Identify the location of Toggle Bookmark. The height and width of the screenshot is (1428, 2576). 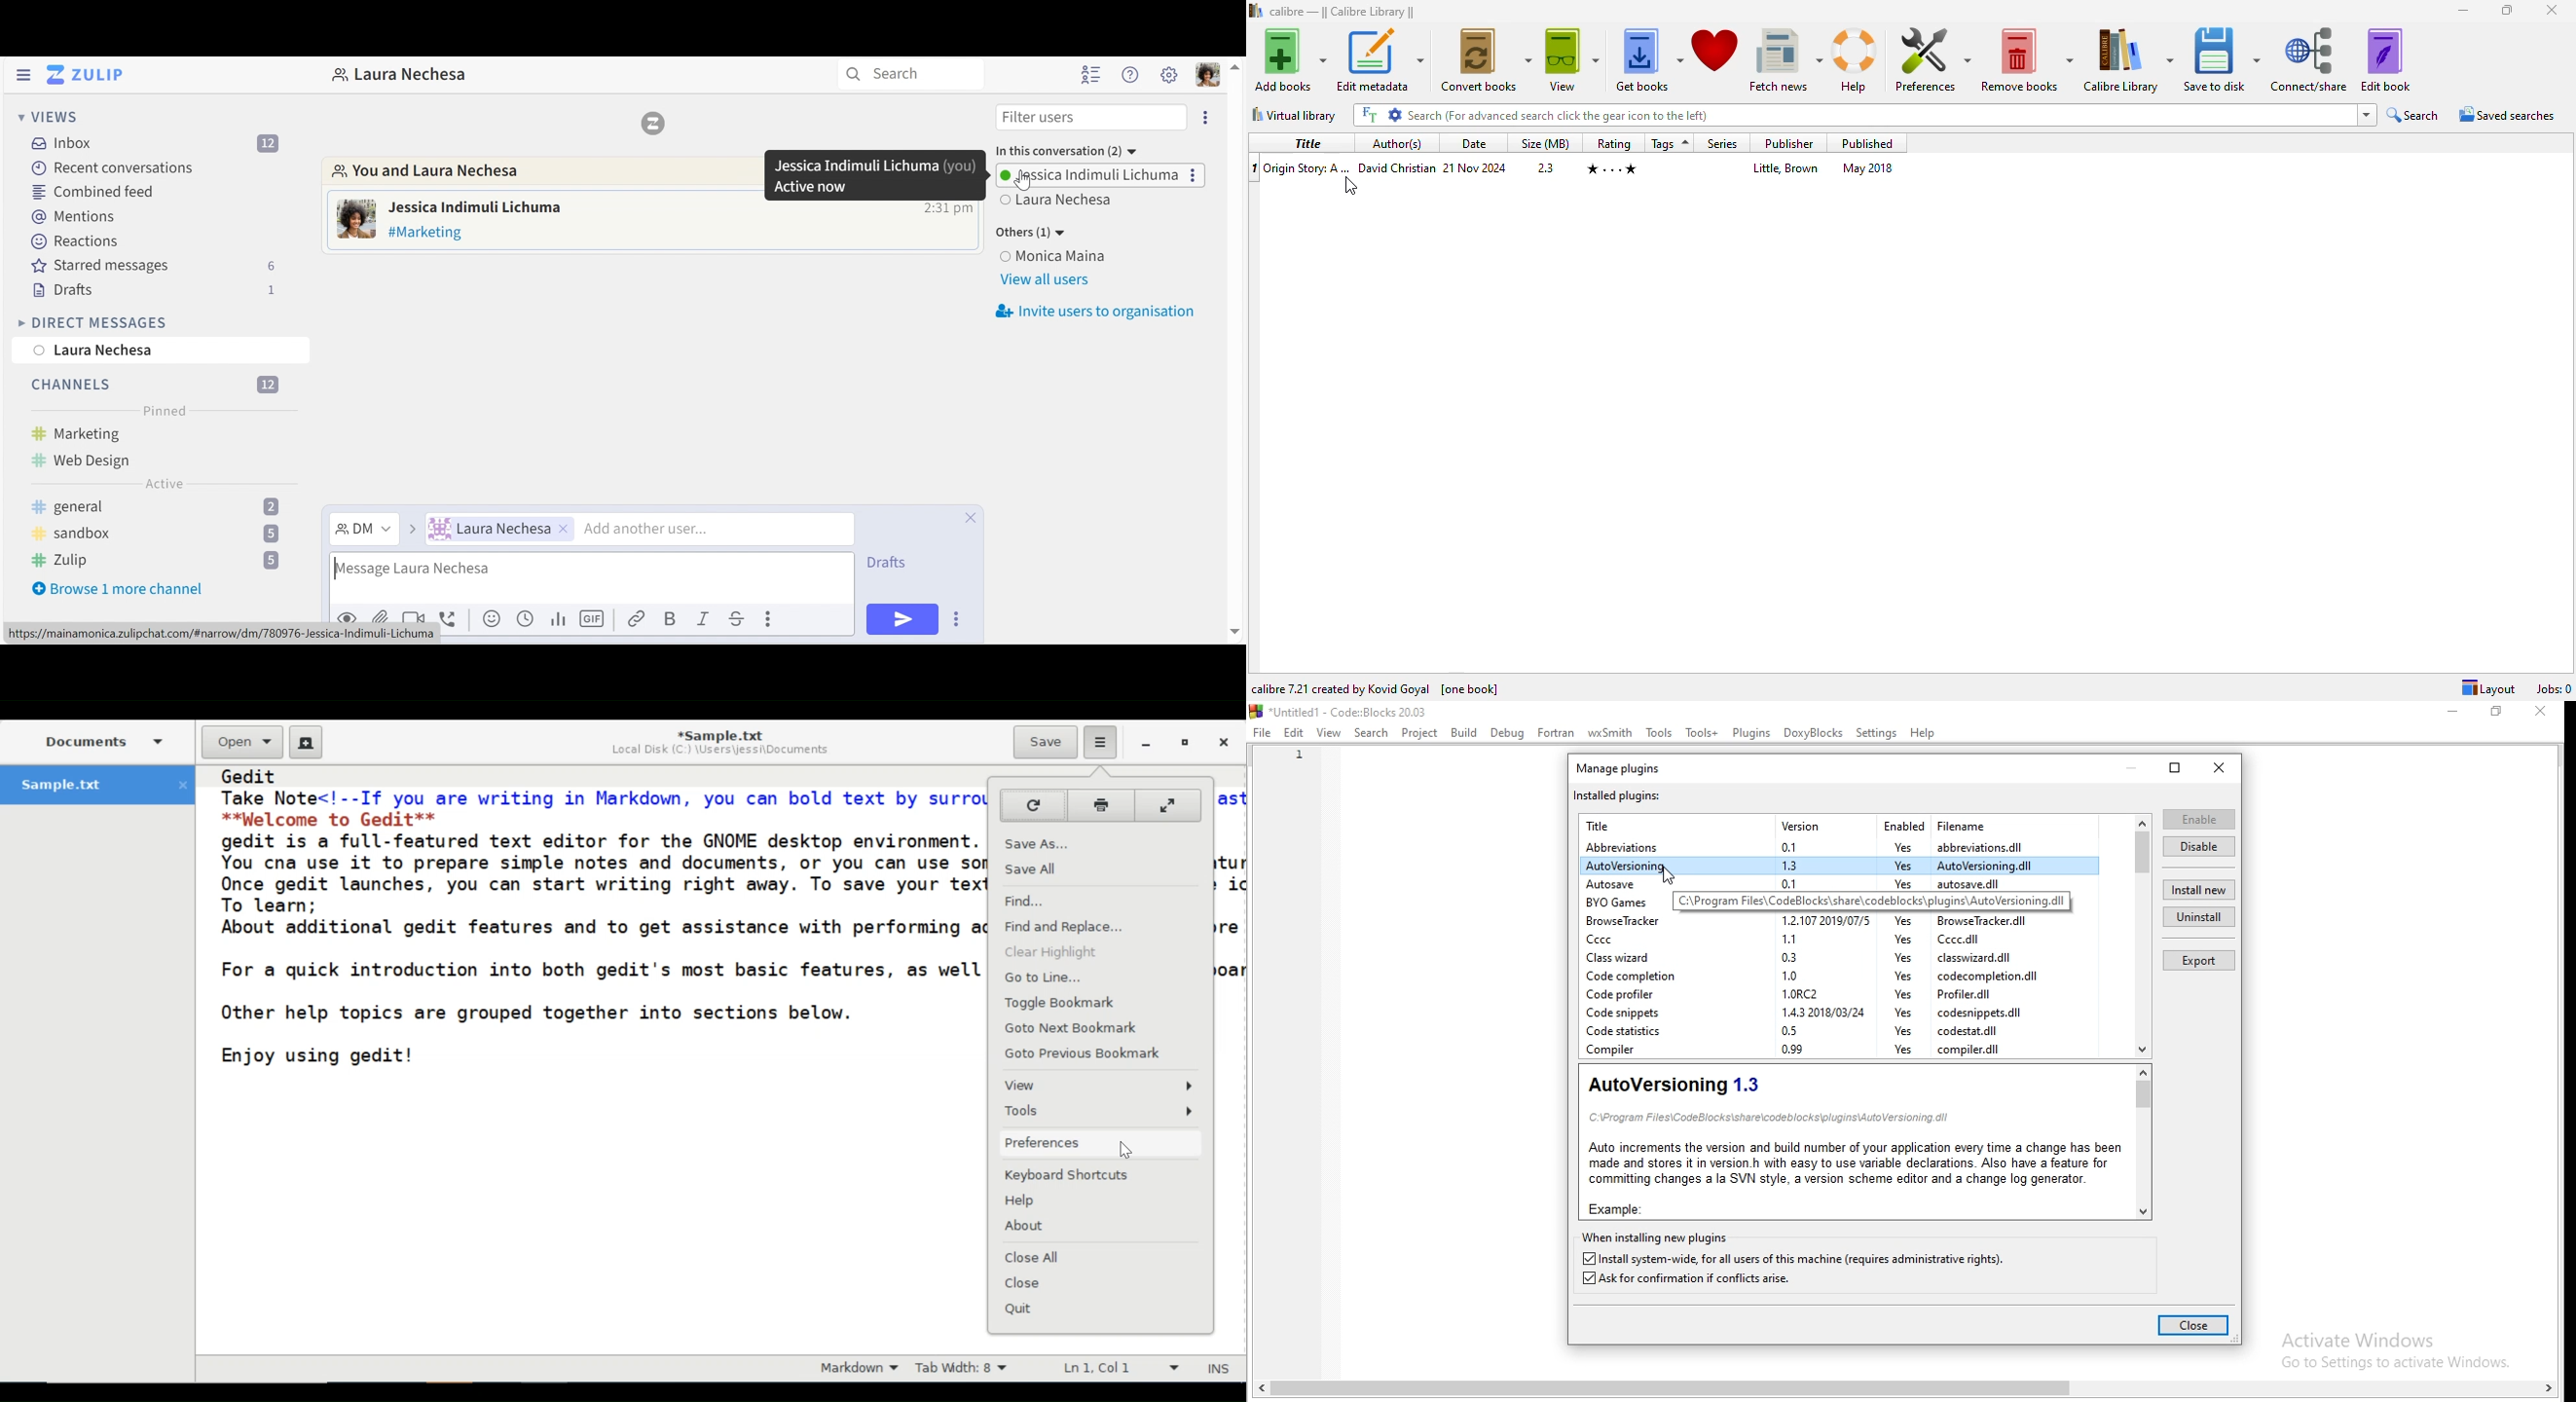
(1065, 1002).